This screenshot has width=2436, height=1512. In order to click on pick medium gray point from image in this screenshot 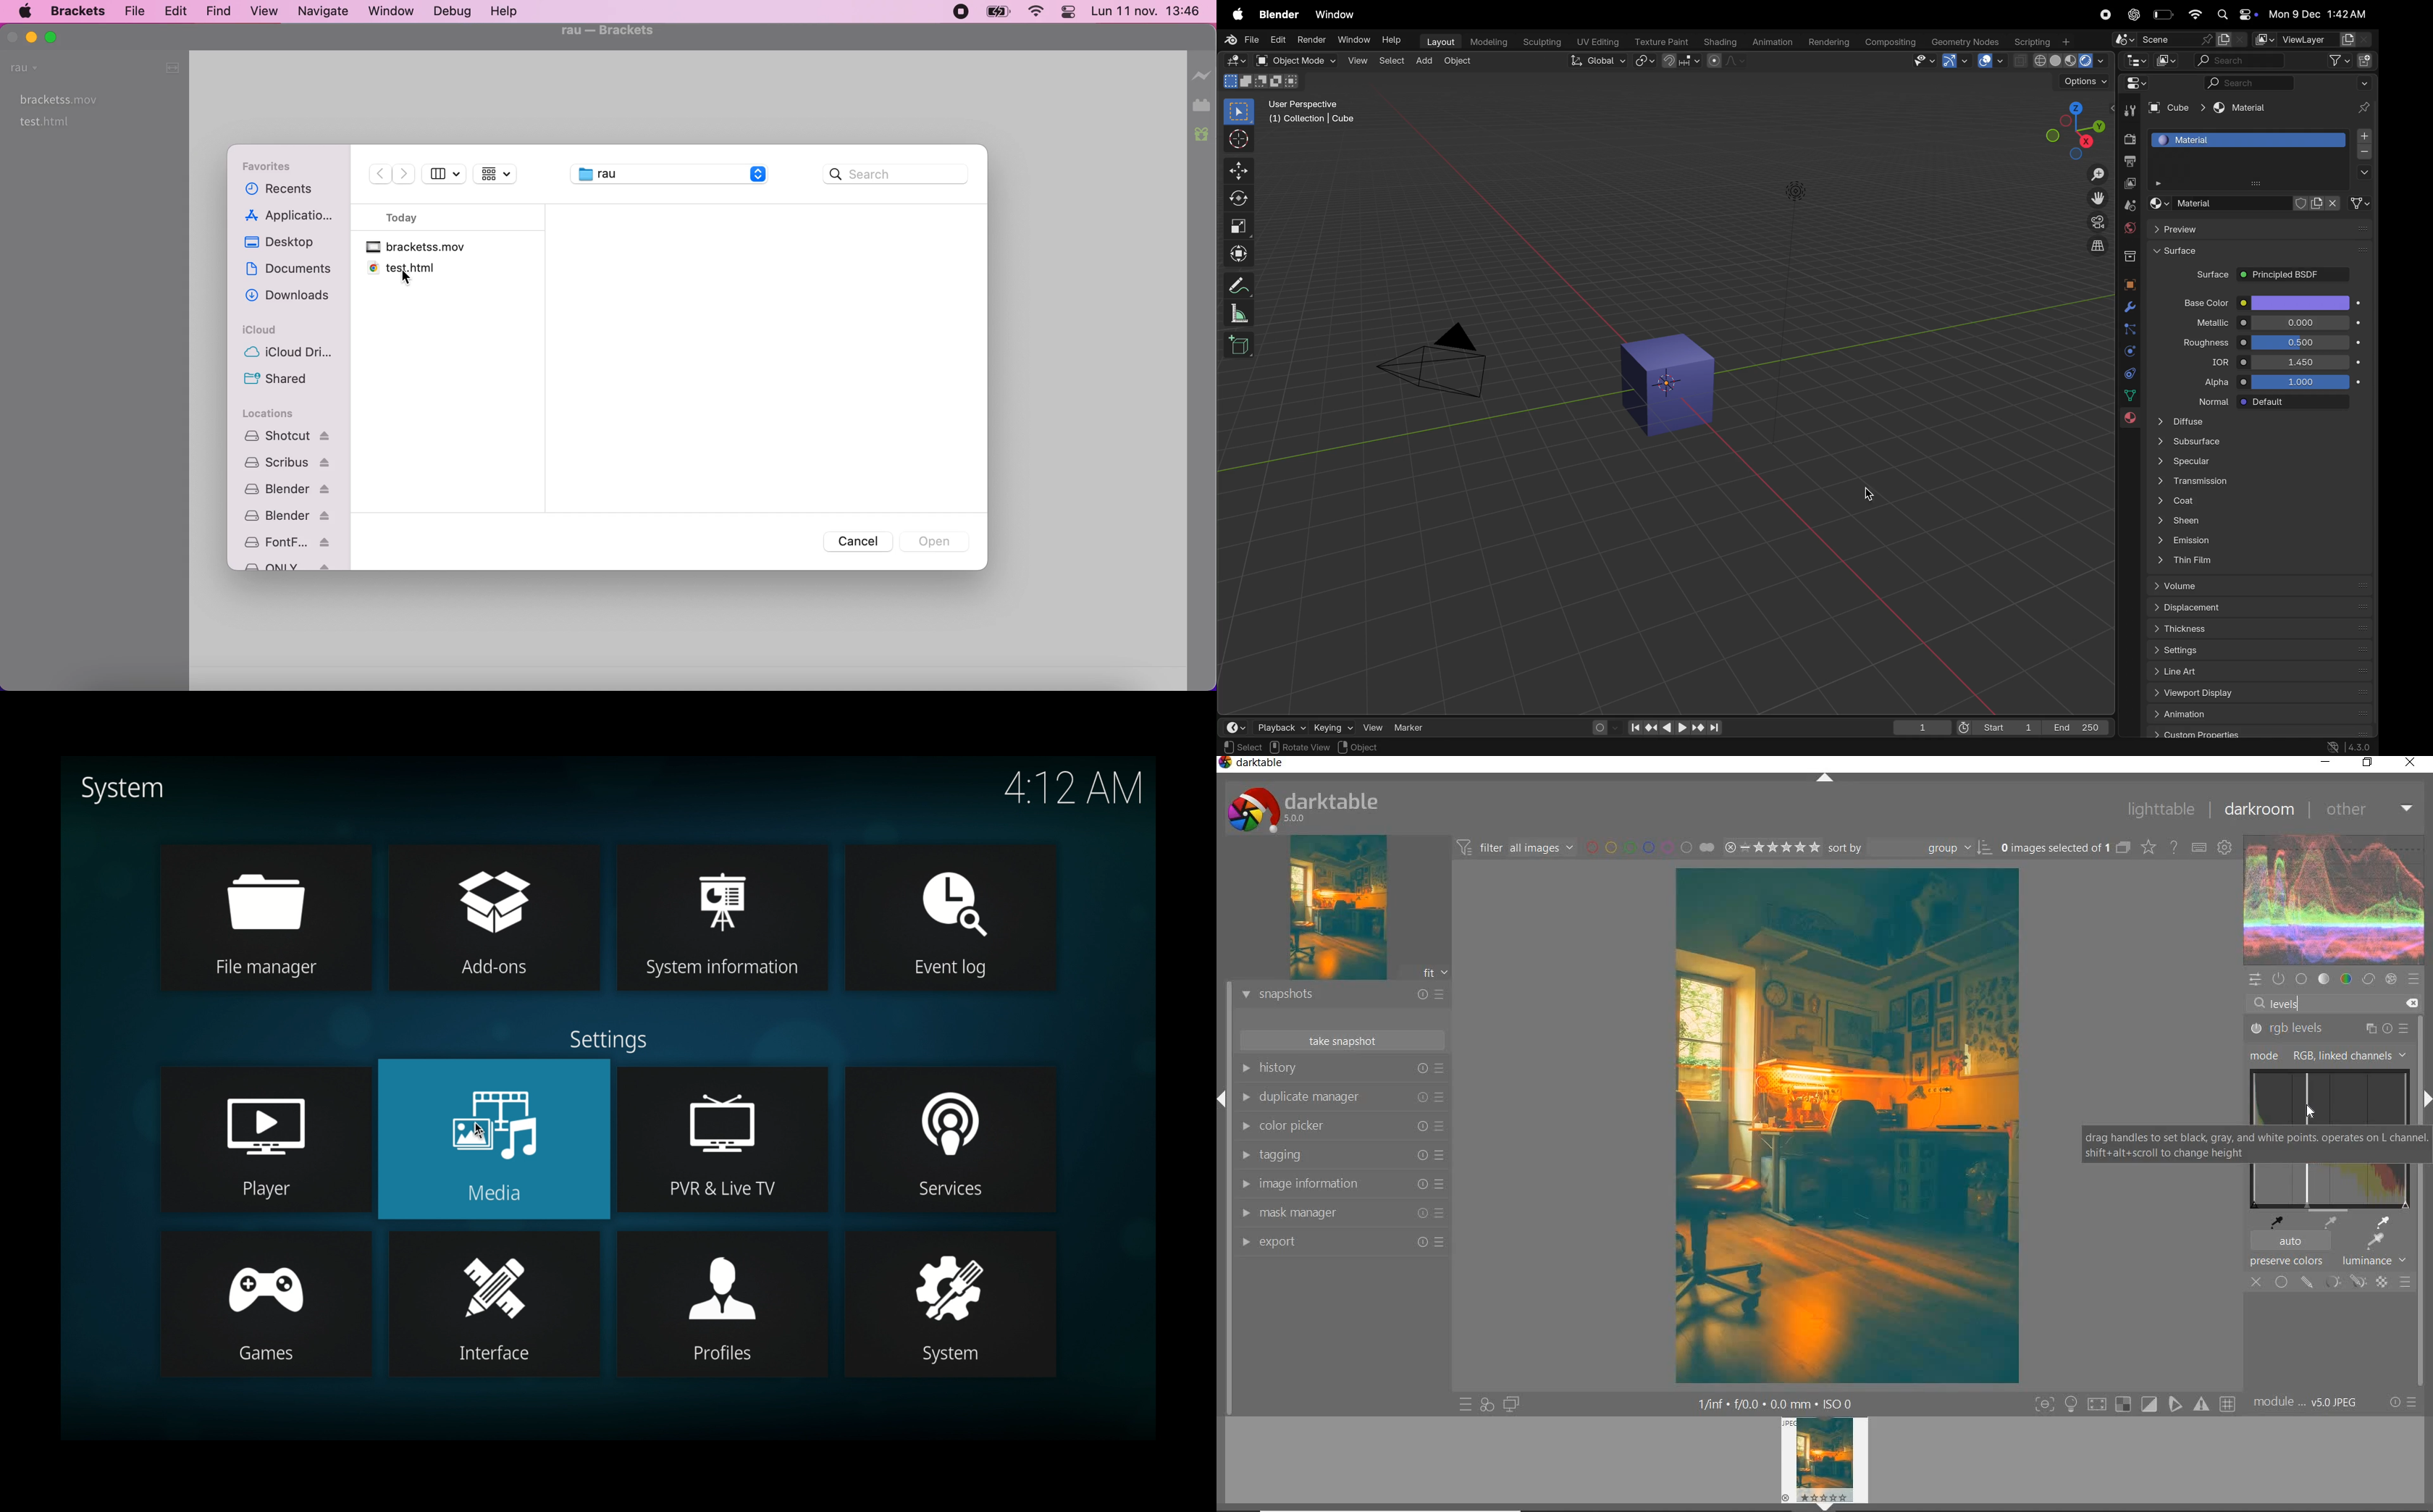, I will do `click(2330, 1223)`.